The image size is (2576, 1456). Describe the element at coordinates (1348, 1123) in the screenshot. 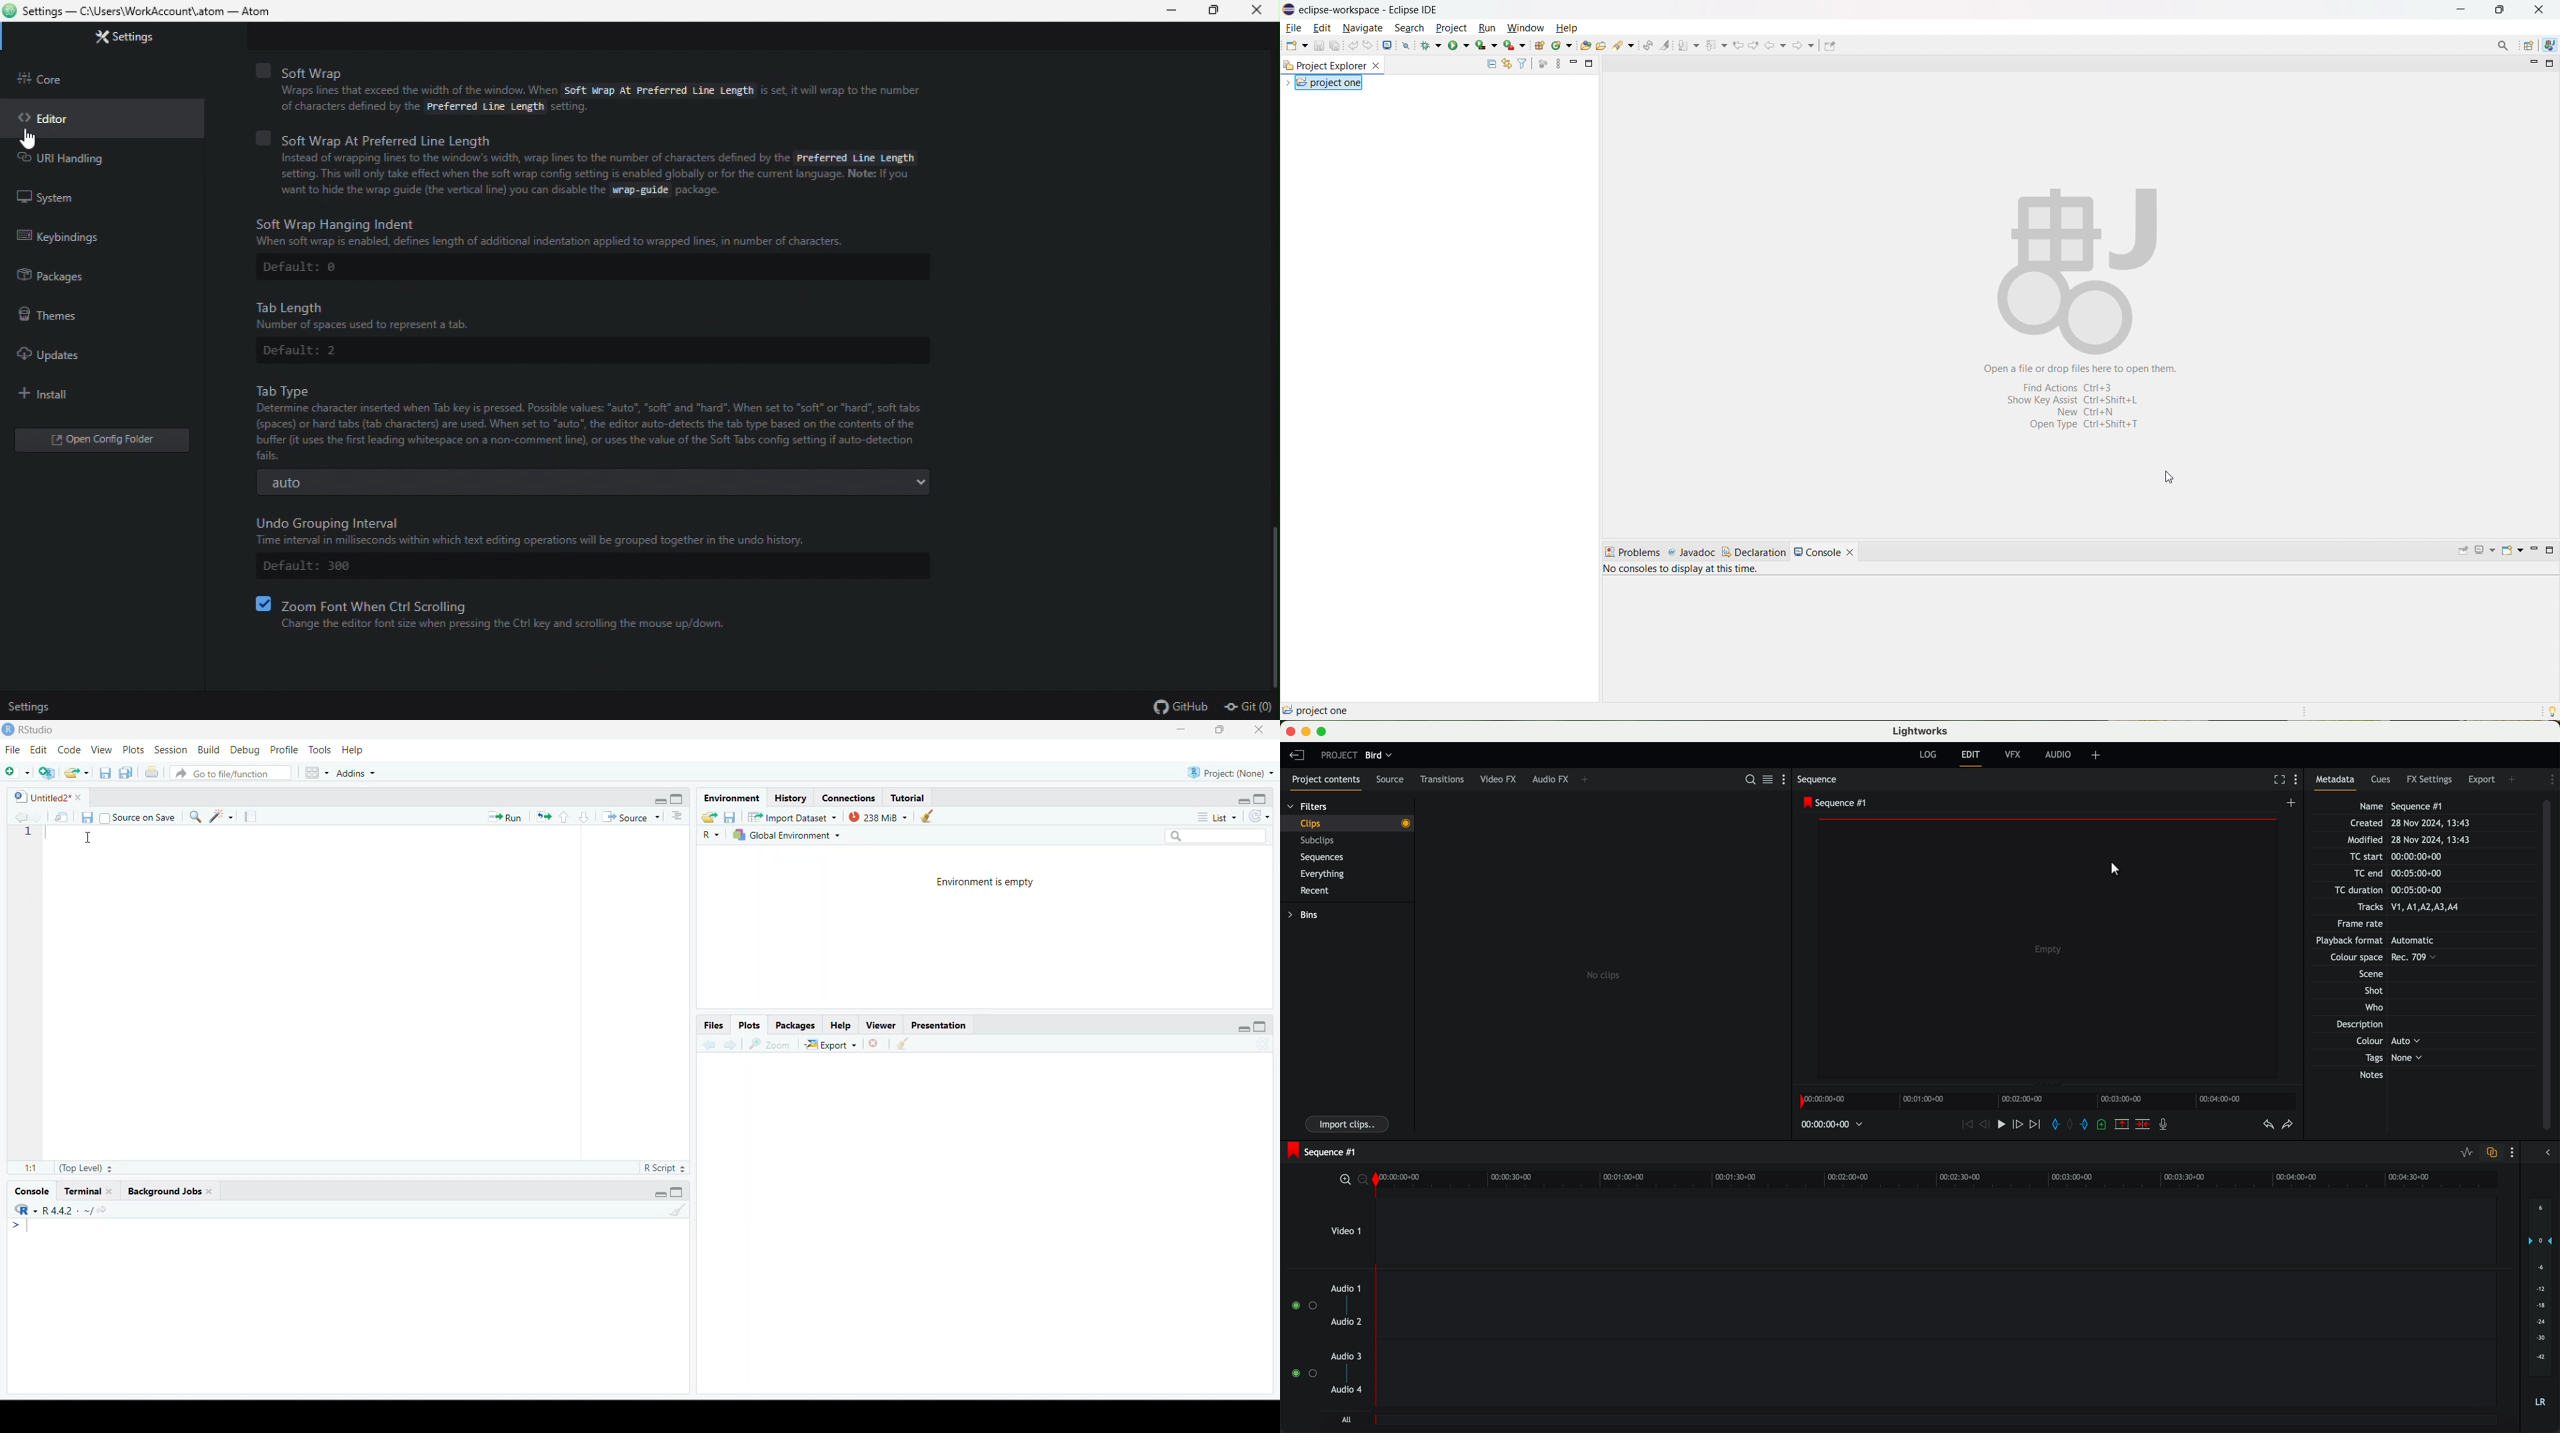

I see `import clips button` at that location.